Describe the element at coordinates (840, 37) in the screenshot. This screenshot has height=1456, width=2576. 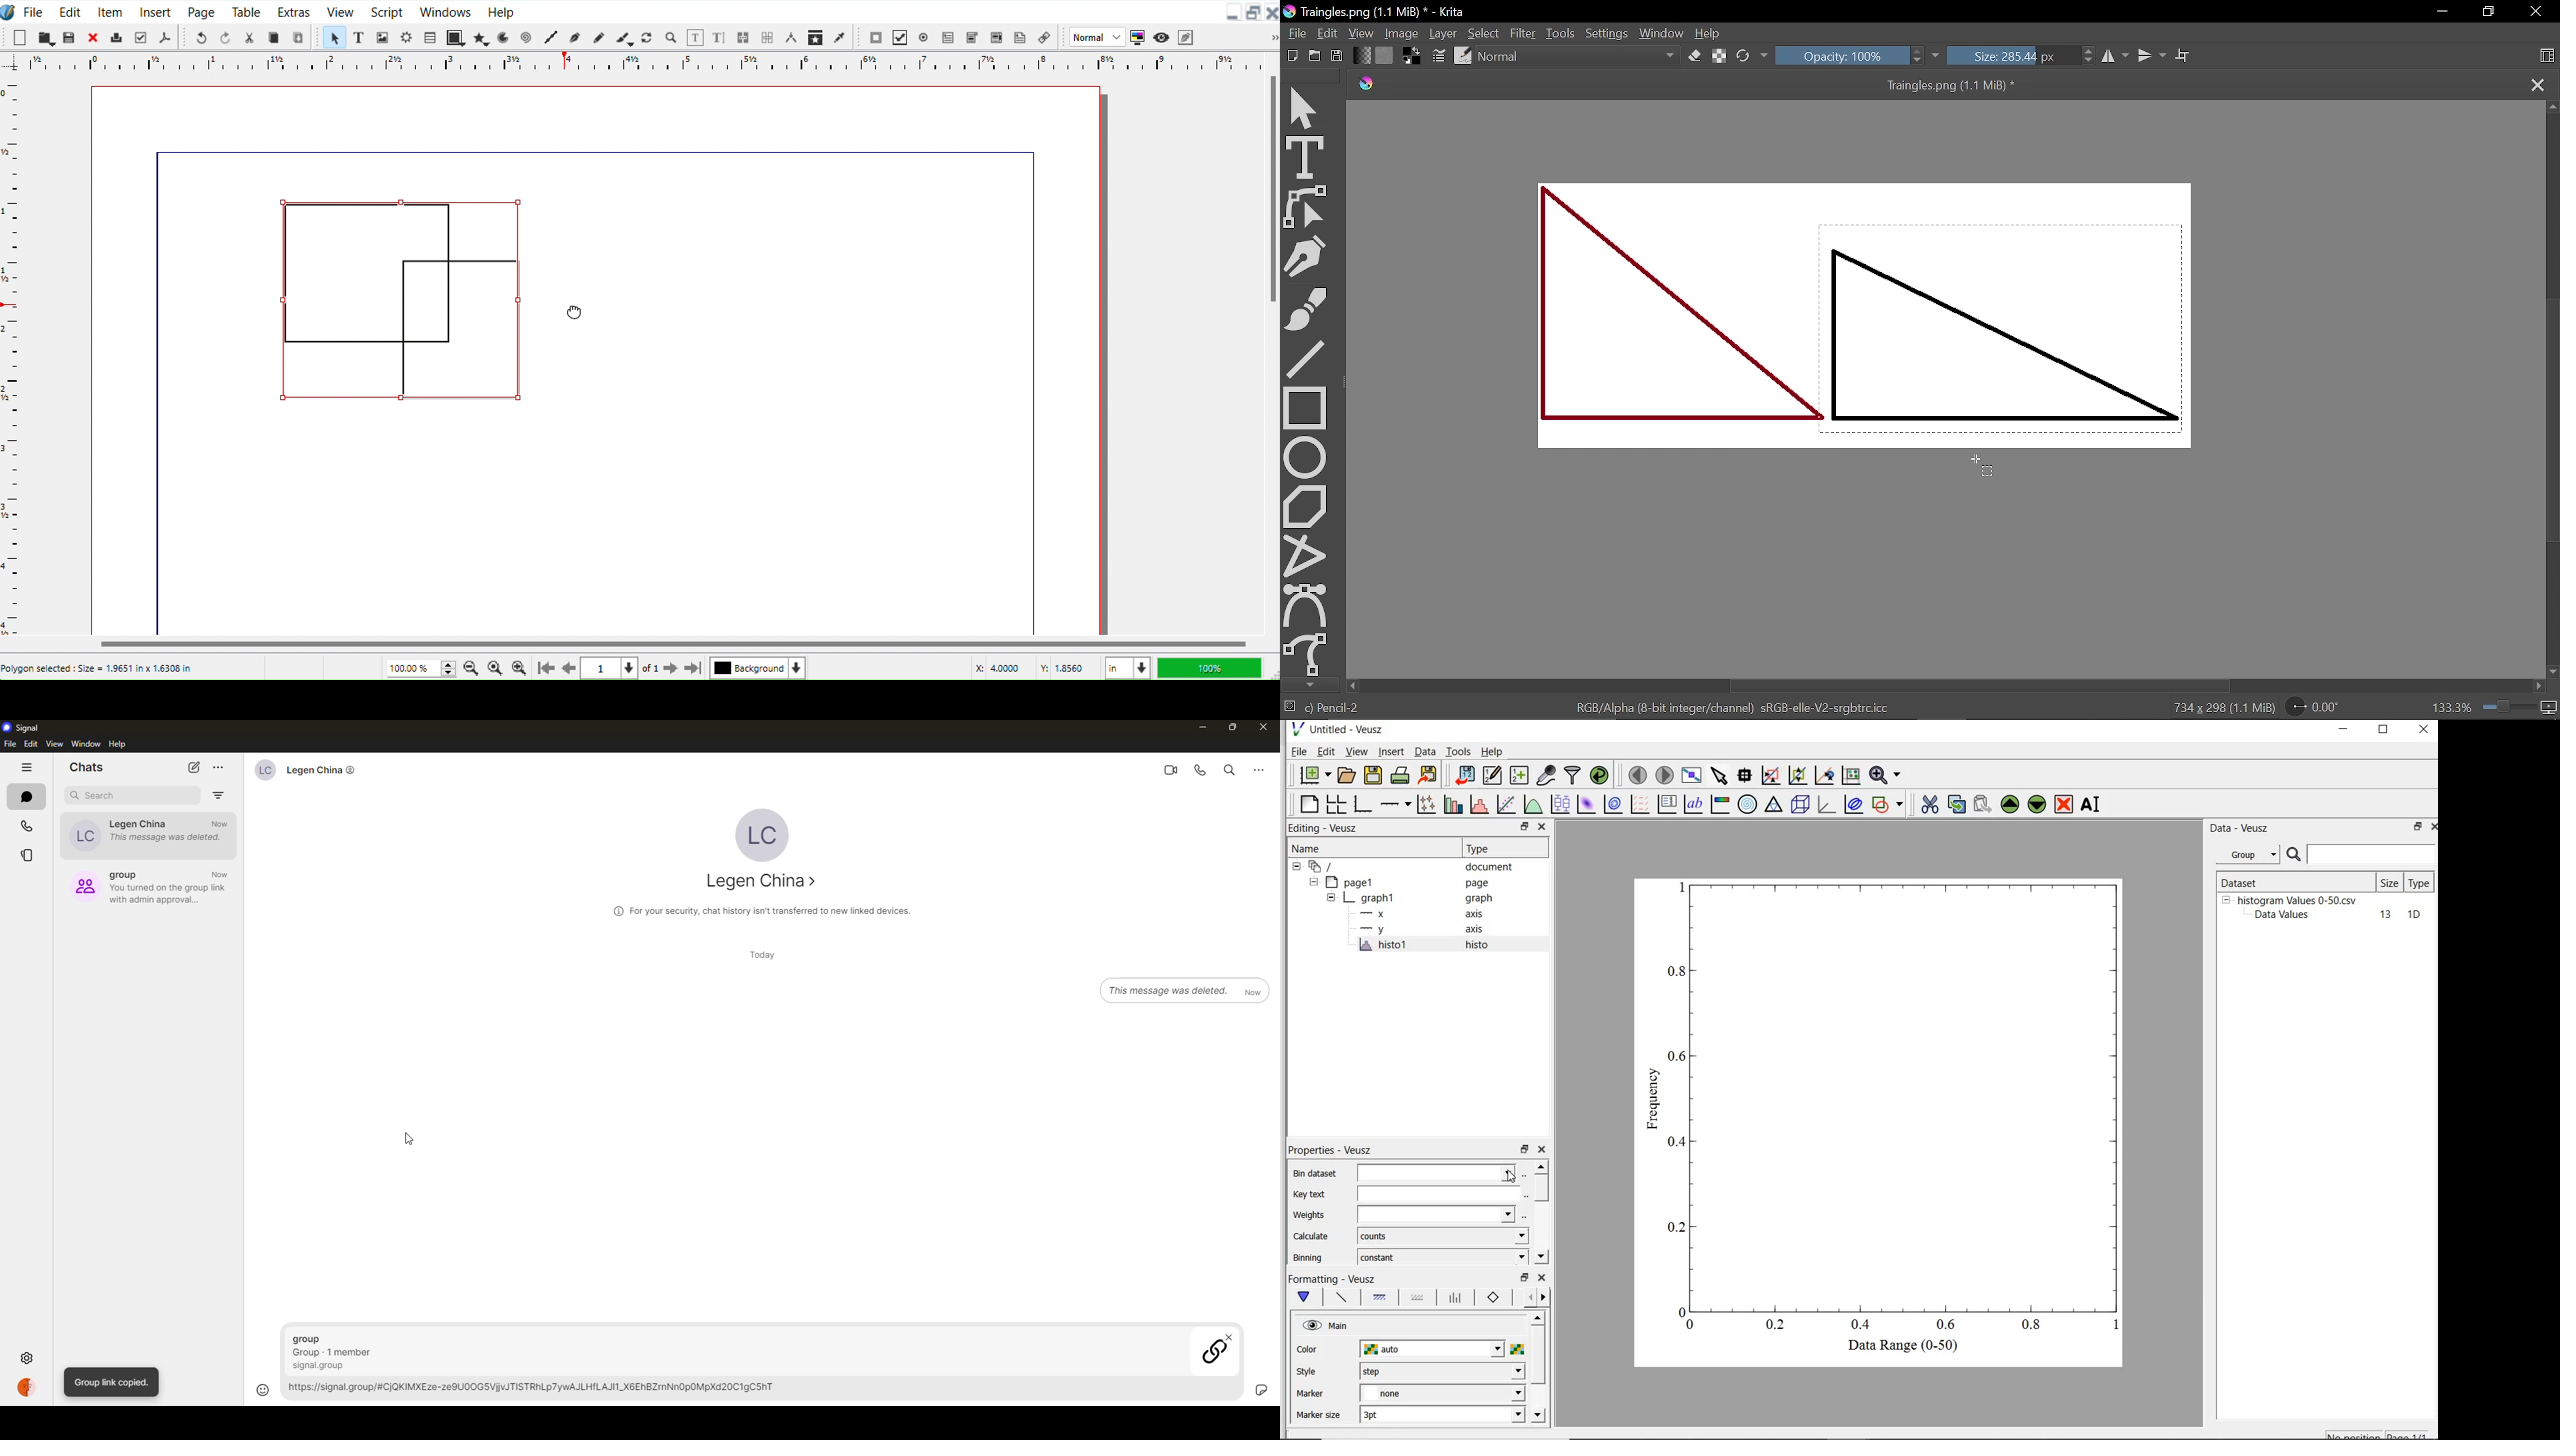
I see `Eye dropper` at that location.